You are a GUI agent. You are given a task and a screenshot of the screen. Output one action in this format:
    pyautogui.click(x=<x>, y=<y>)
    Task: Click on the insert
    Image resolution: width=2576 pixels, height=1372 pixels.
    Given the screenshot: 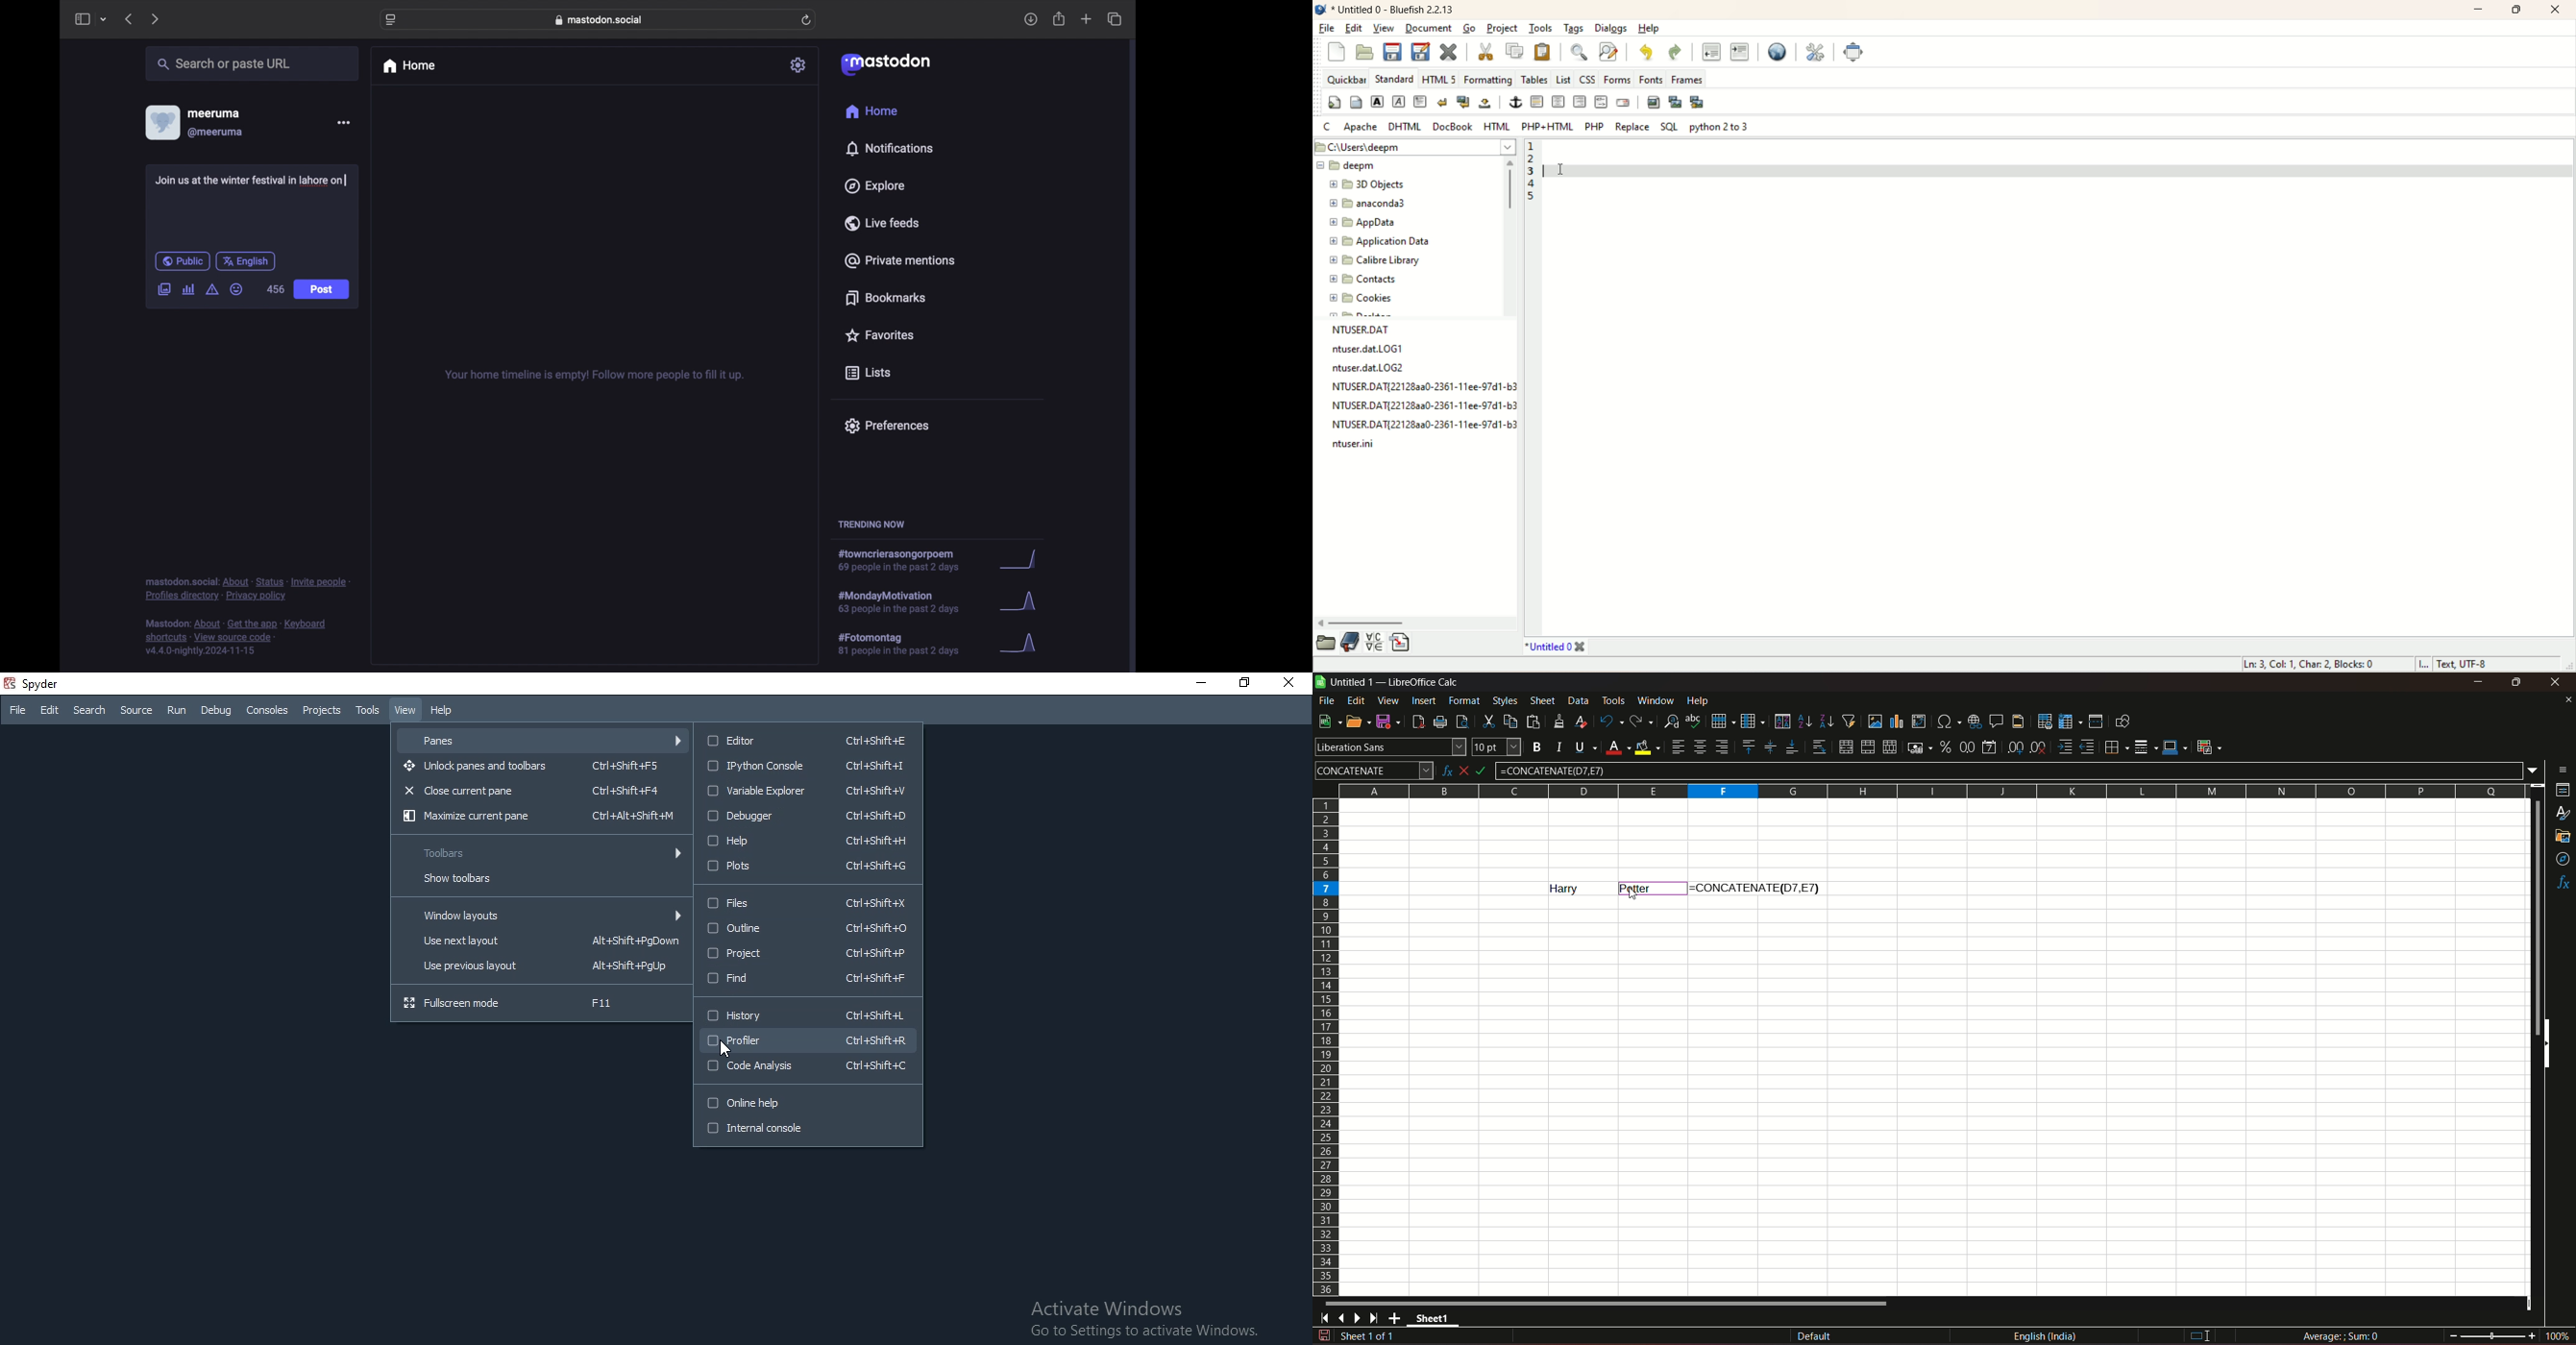 What is the action you would take?
    pyautogui.click(x=1422, y=699)
    